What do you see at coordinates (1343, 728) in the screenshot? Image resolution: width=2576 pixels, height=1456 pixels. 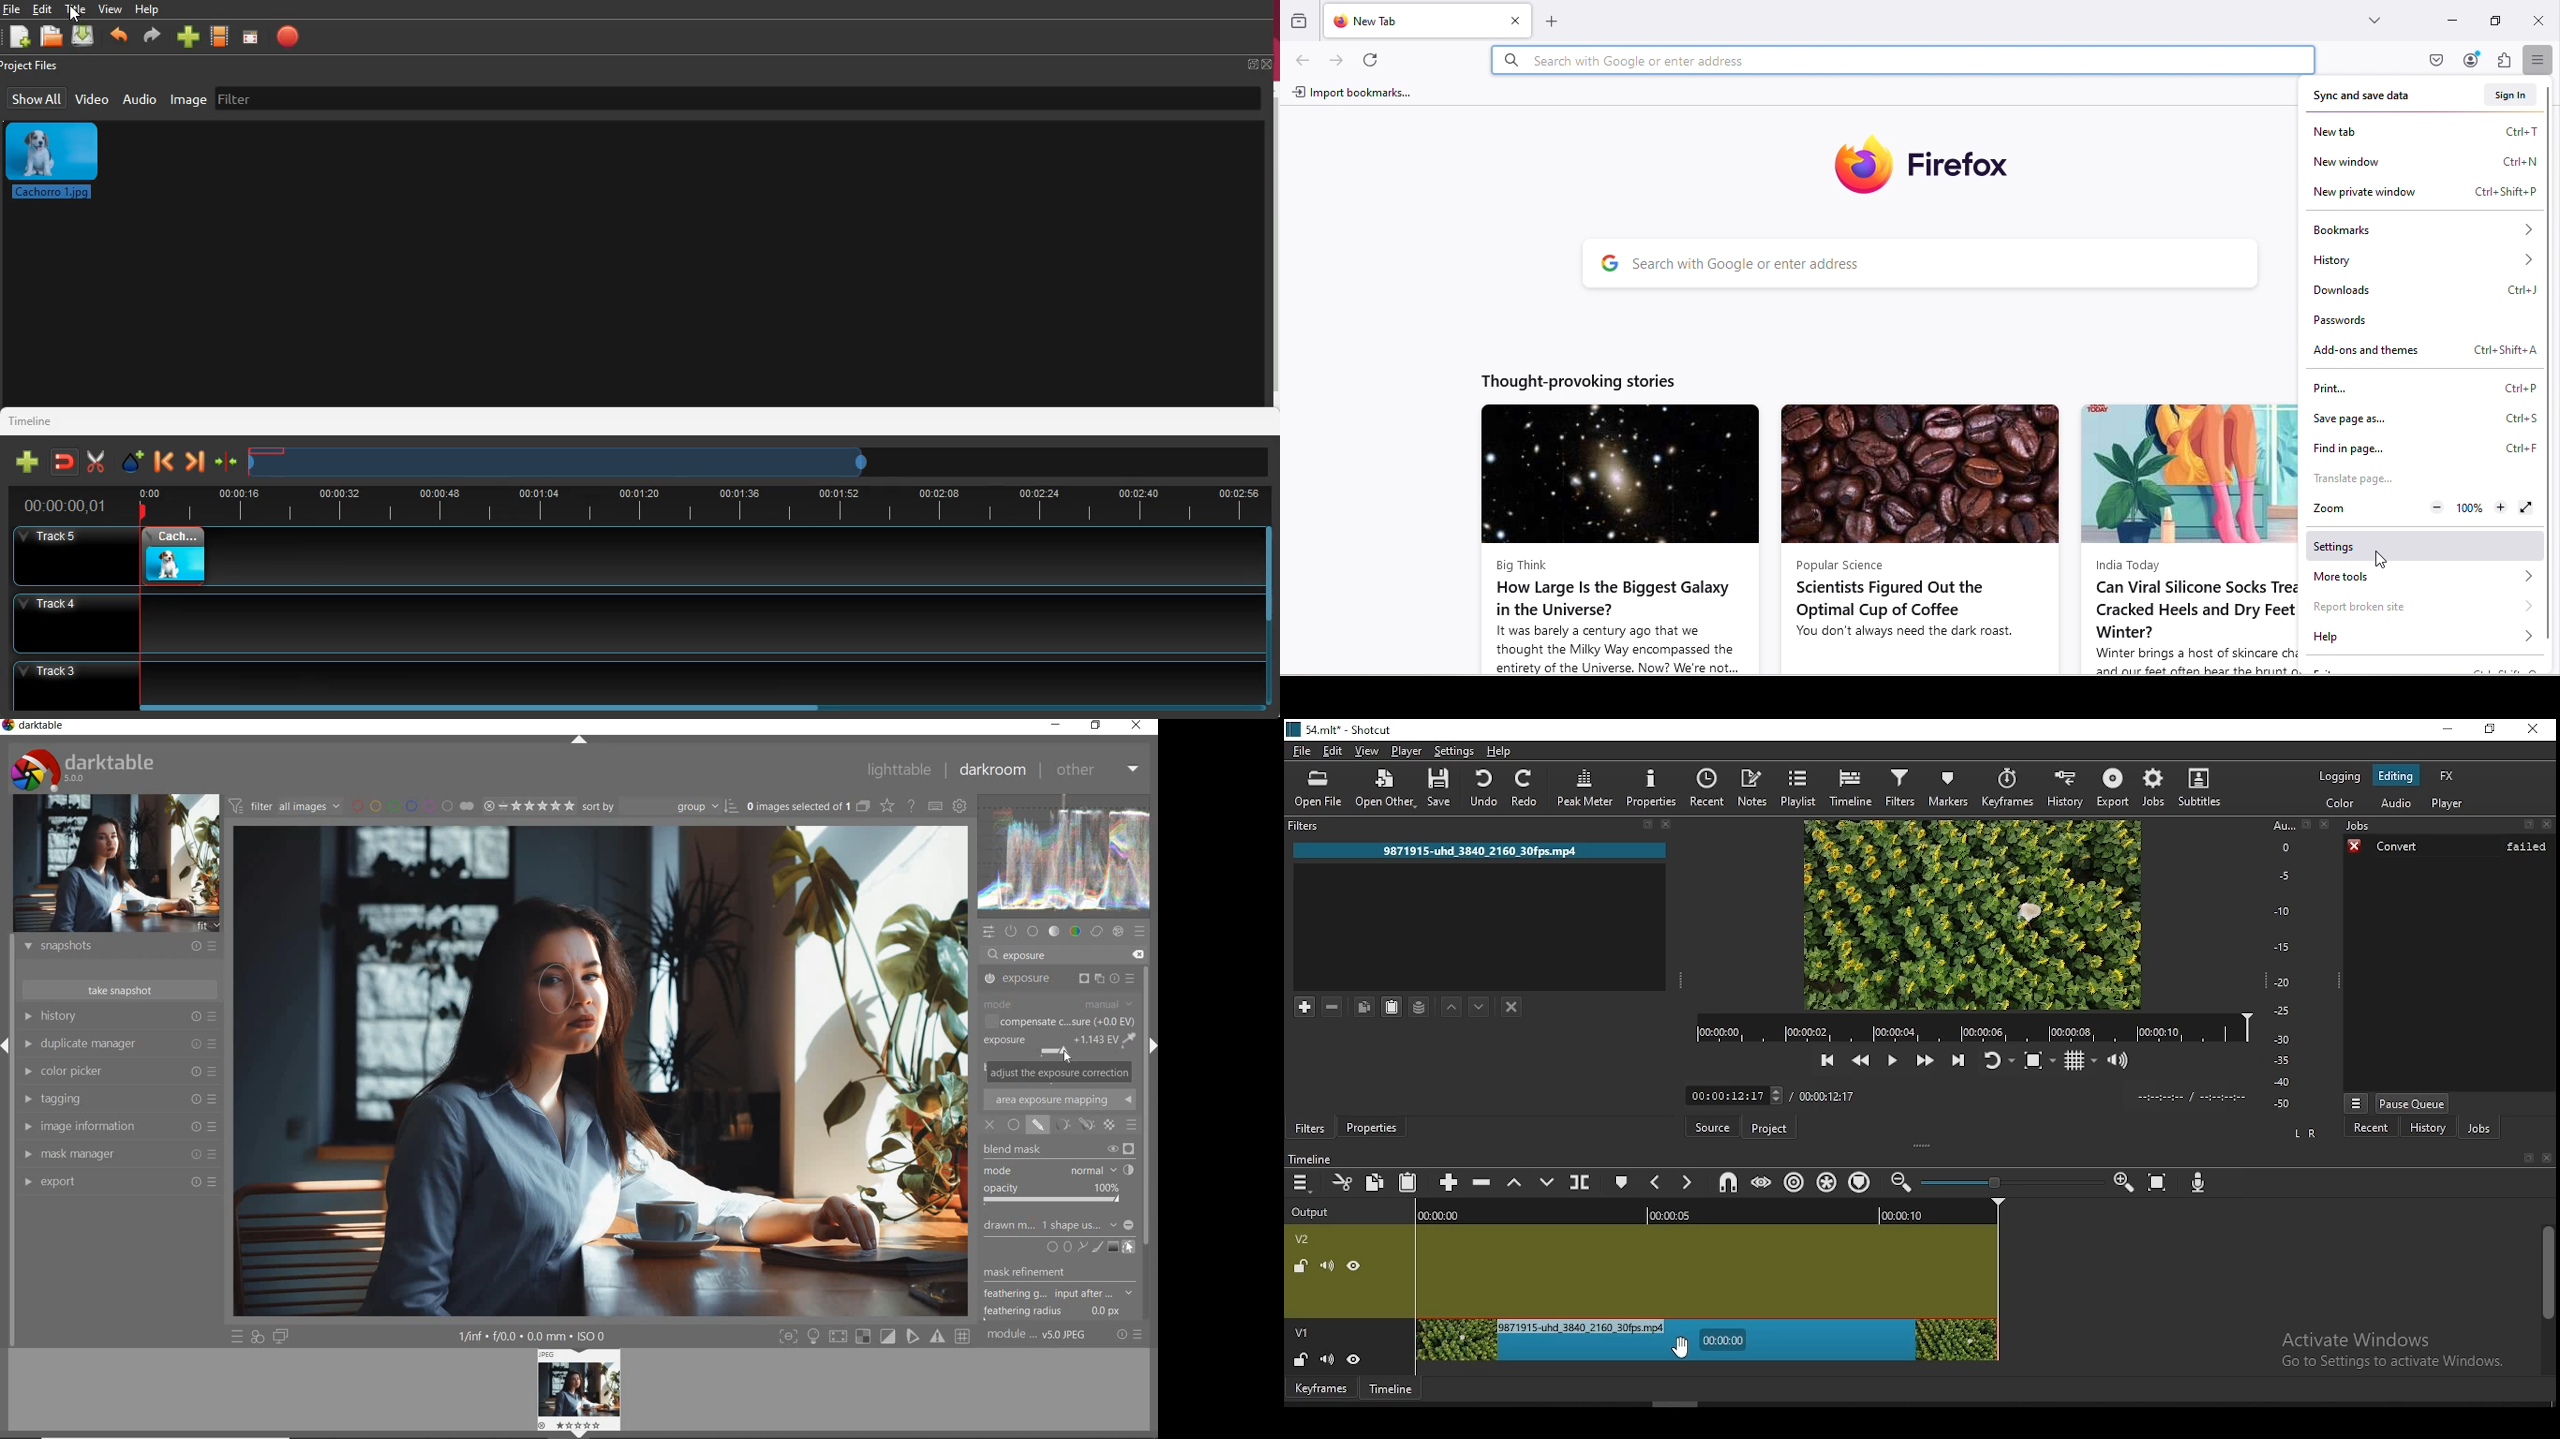 I see `icon and file name` at bounding box center [1343, 728].